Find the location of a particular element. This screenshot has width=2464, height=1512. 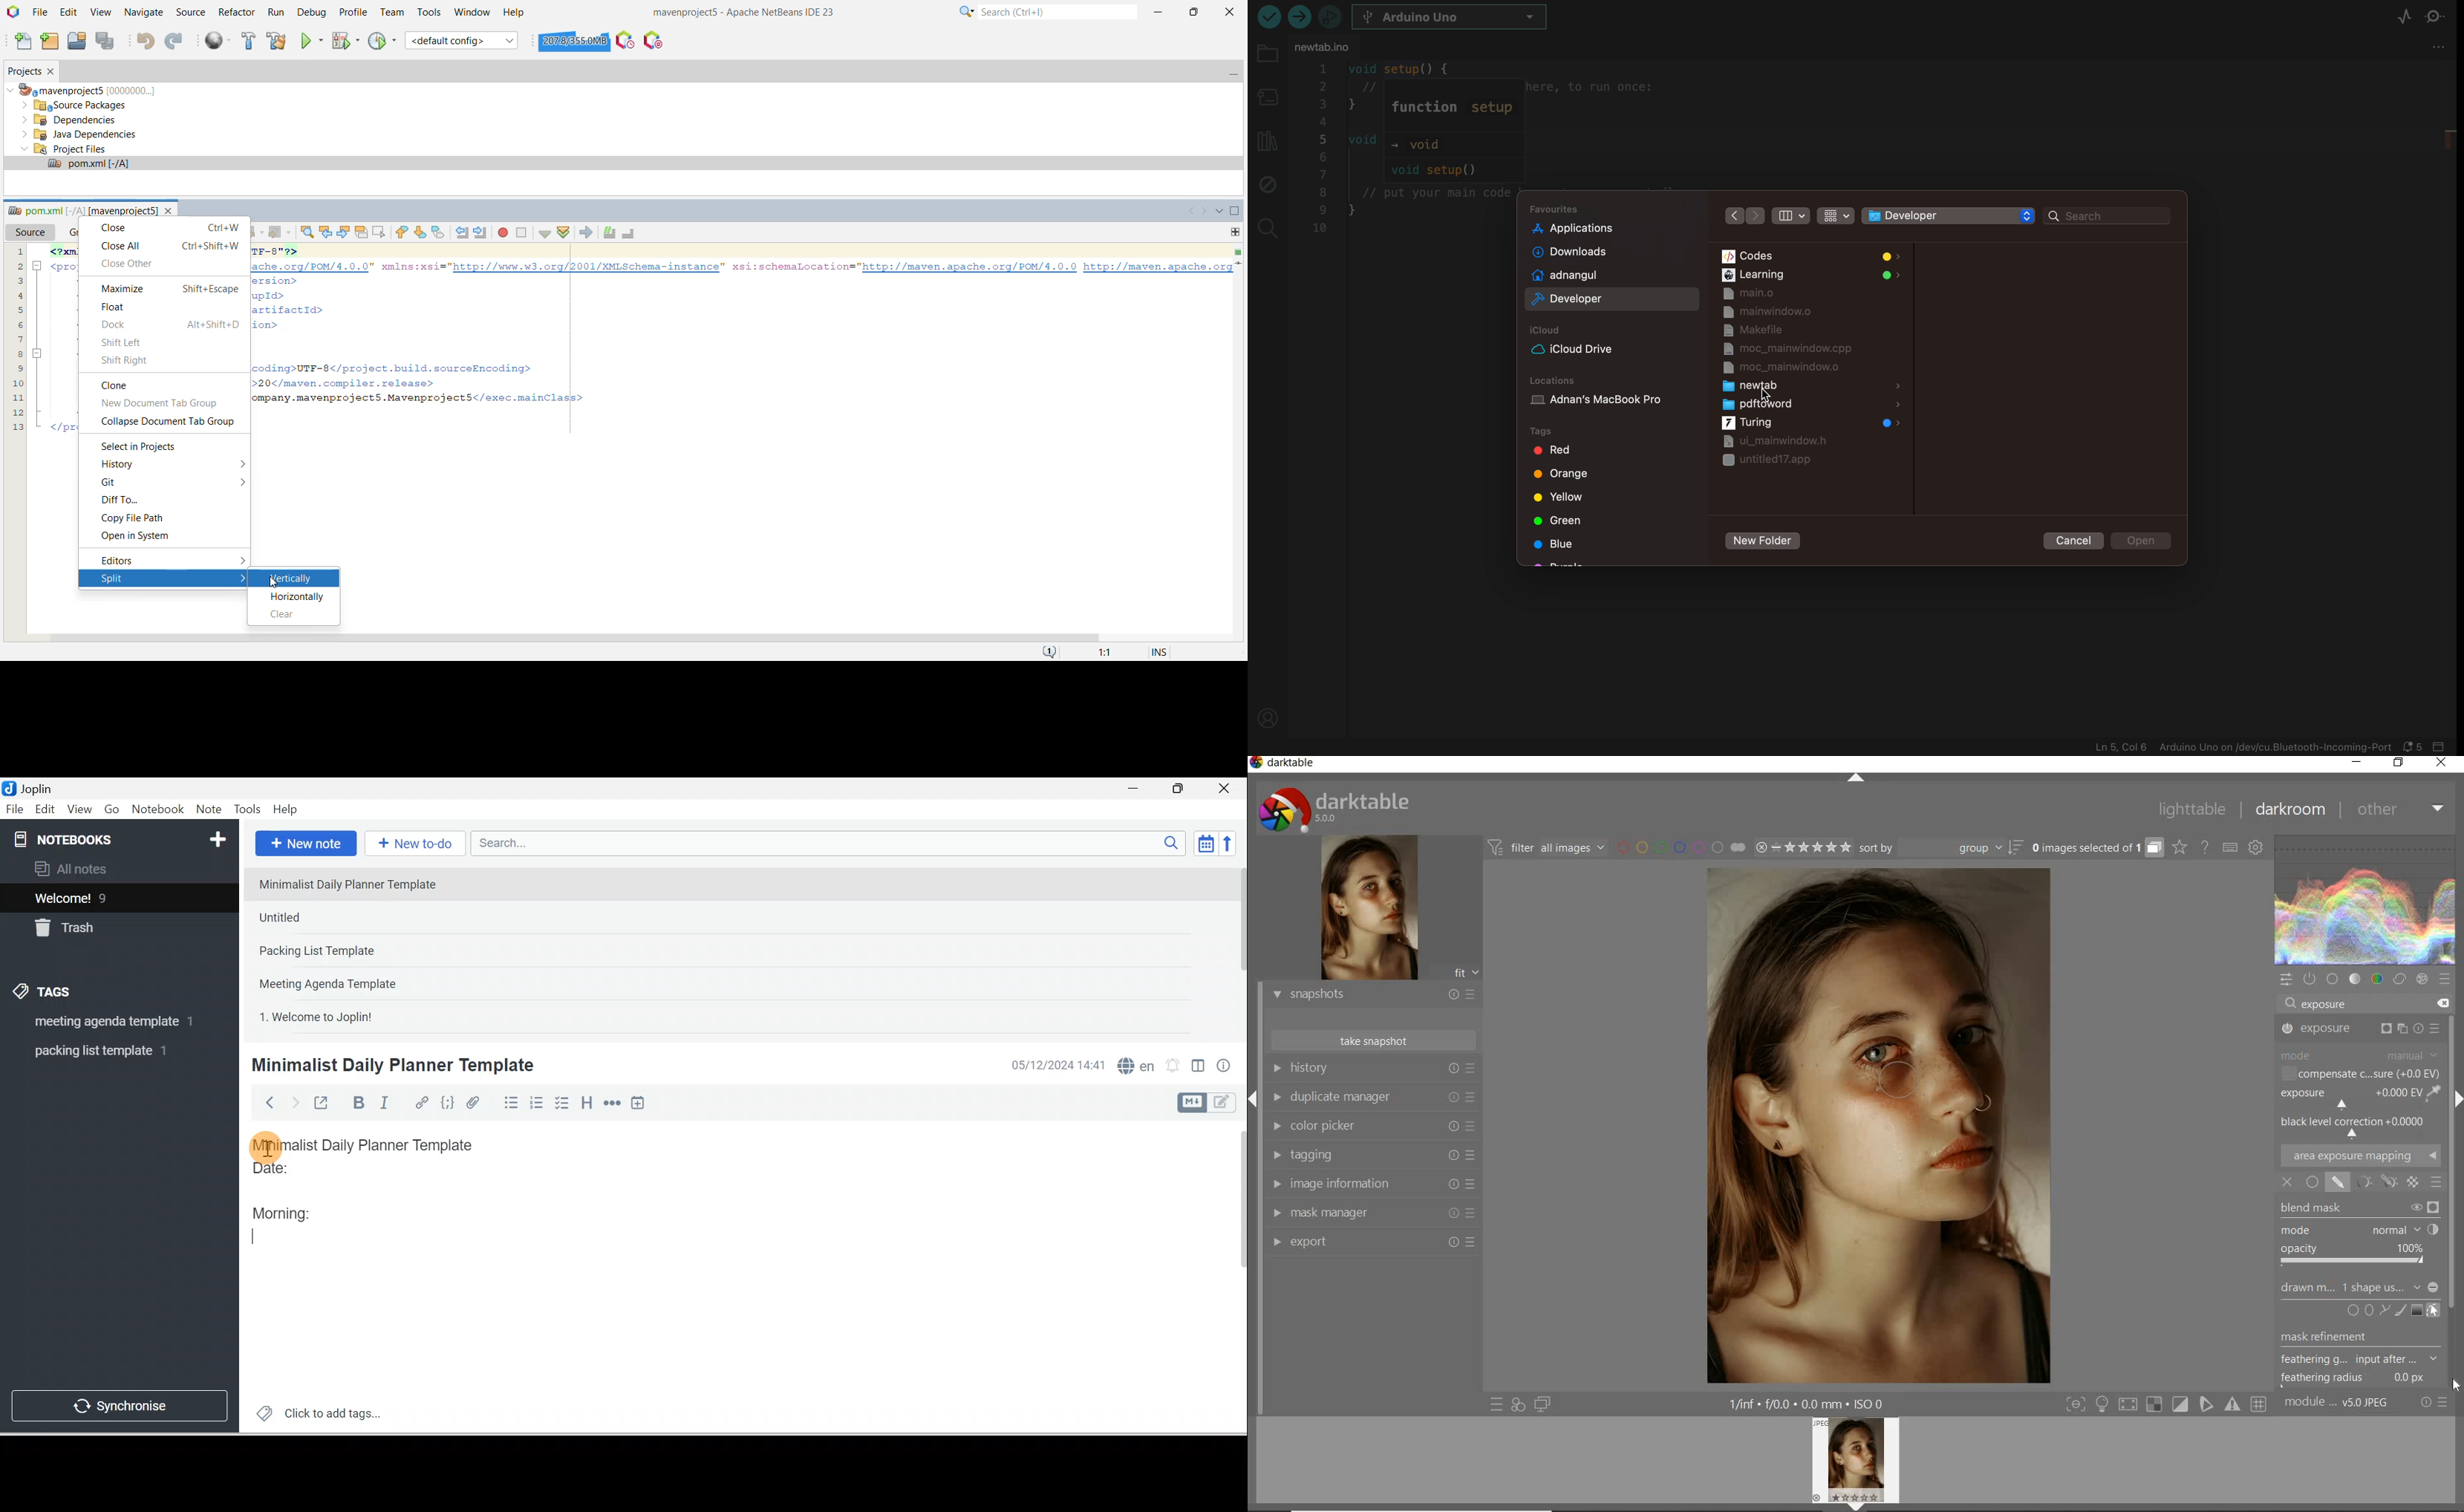

File is located at coordinates (16, 808).